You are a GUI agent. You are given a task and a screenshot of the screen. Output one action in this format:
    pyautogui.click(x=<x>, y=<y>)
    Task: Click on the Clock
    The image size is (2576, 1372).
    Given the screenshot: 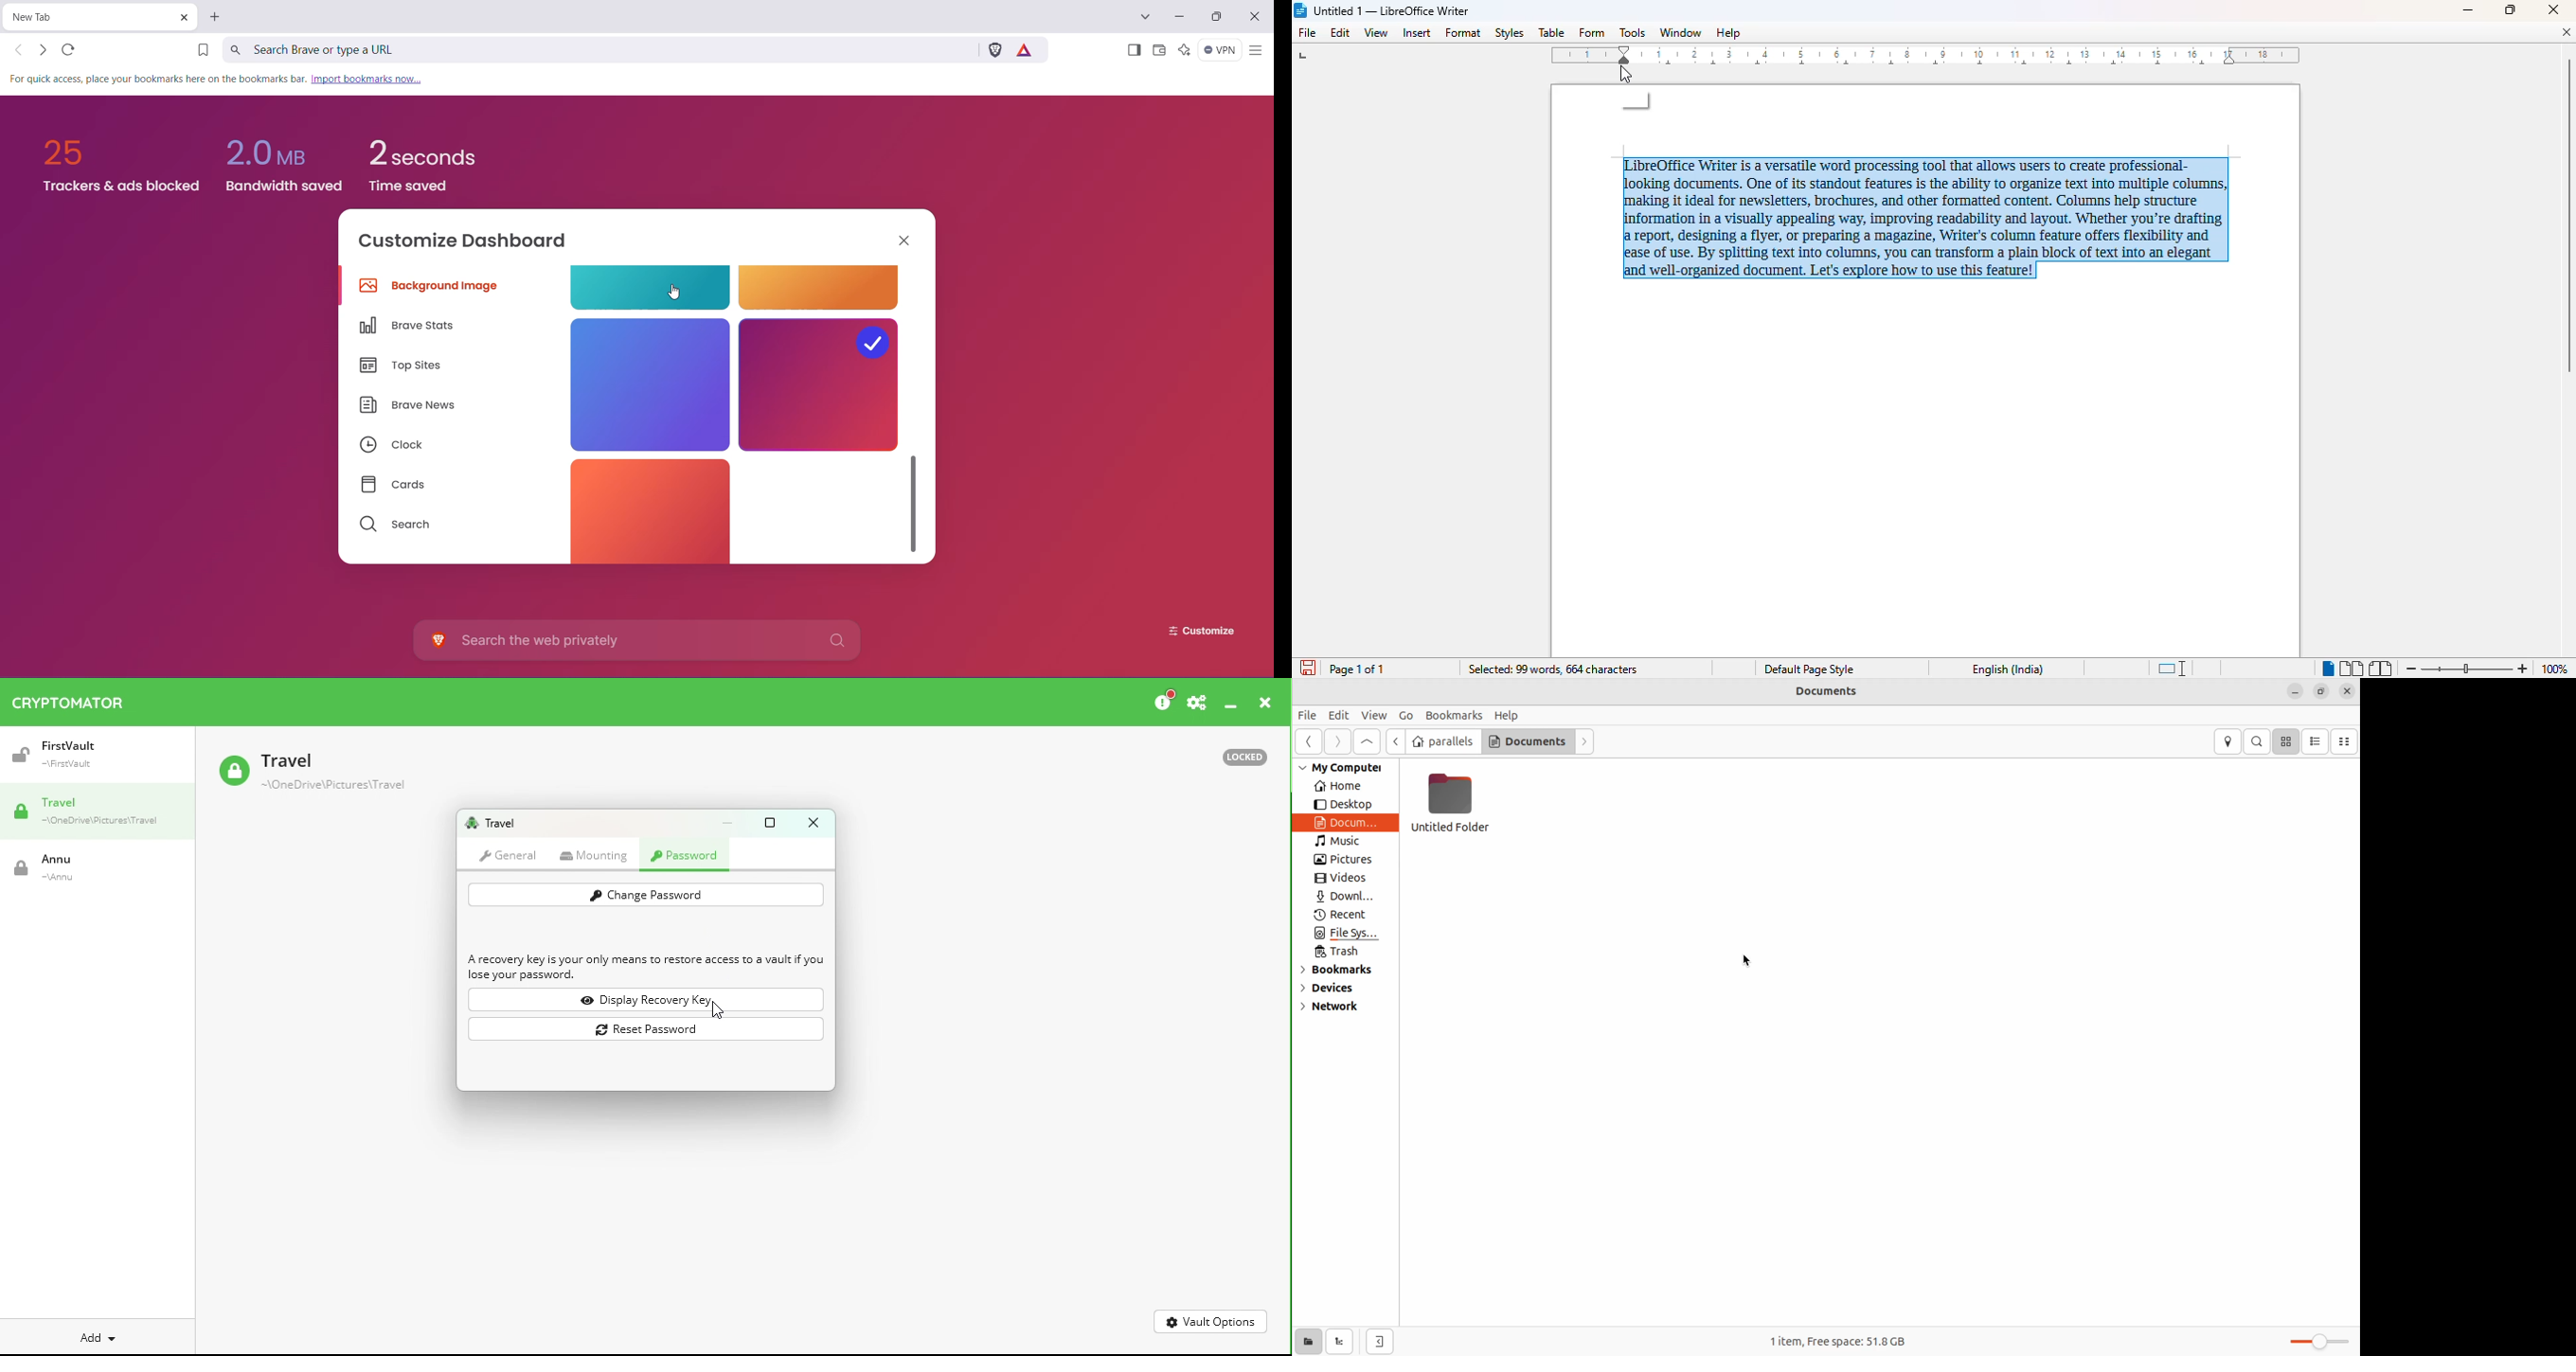 What is the action you would take?
    pyautogui.click(x=391, y=446)
    